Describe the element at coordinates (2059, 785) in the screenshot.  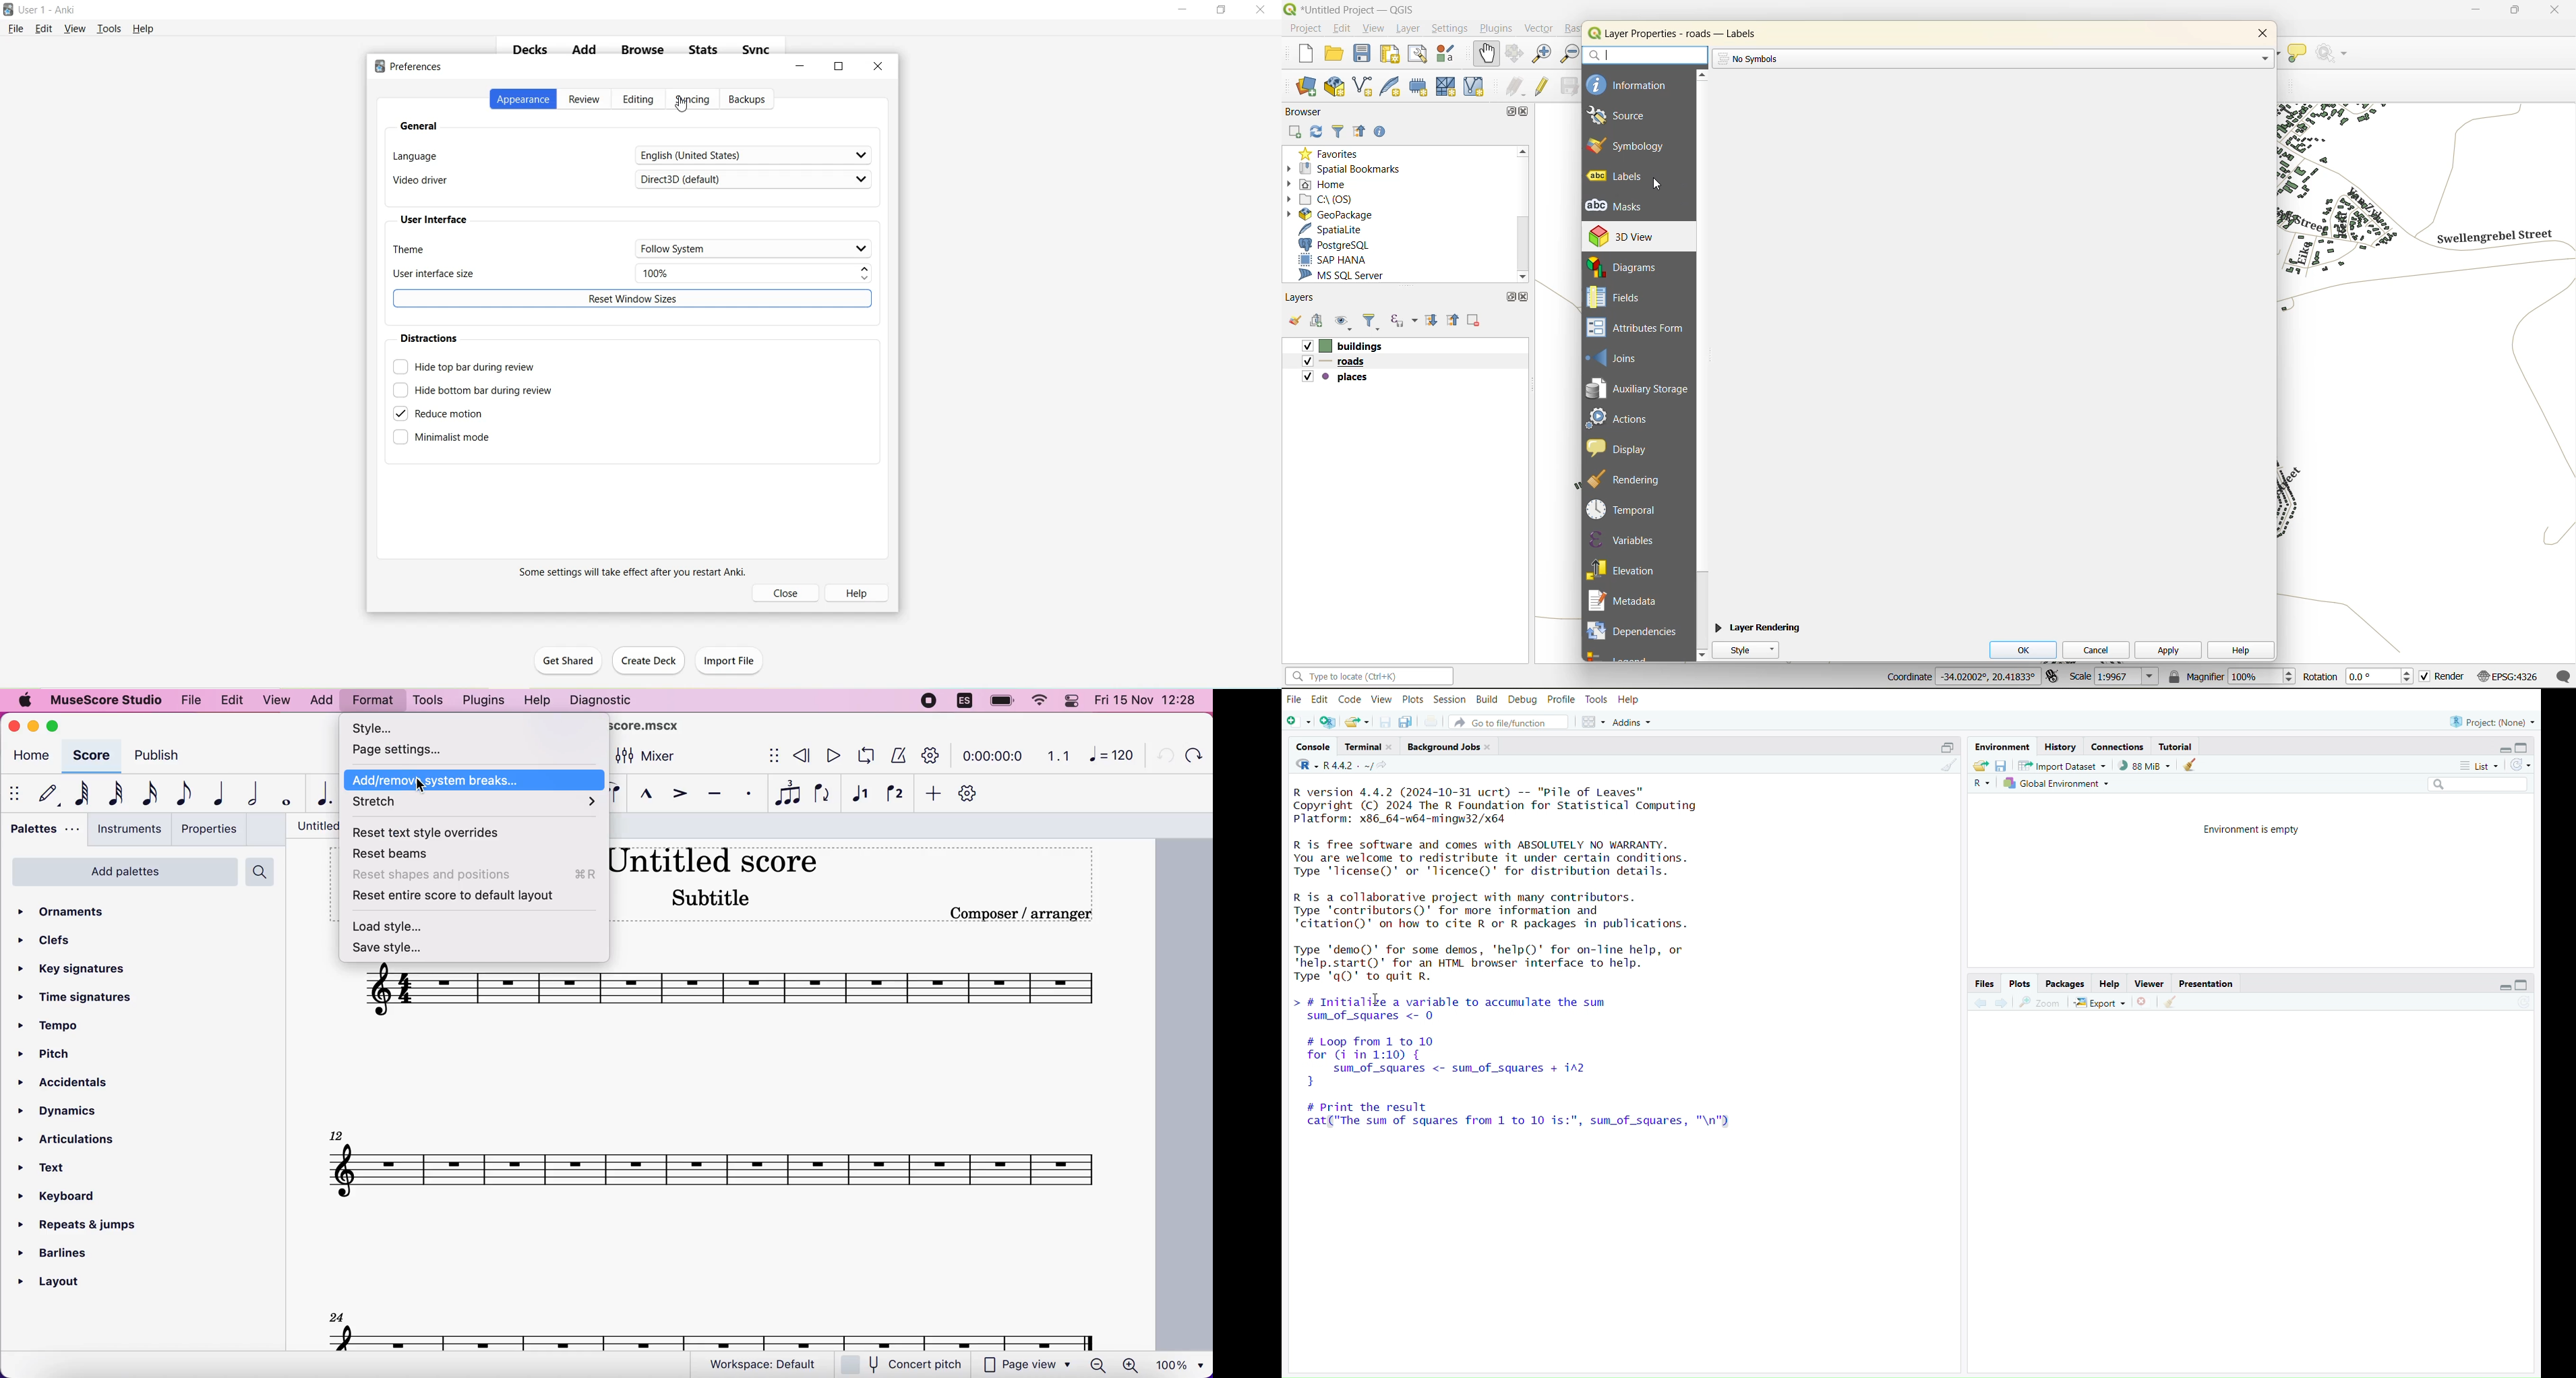
I see `global environment` at that location.